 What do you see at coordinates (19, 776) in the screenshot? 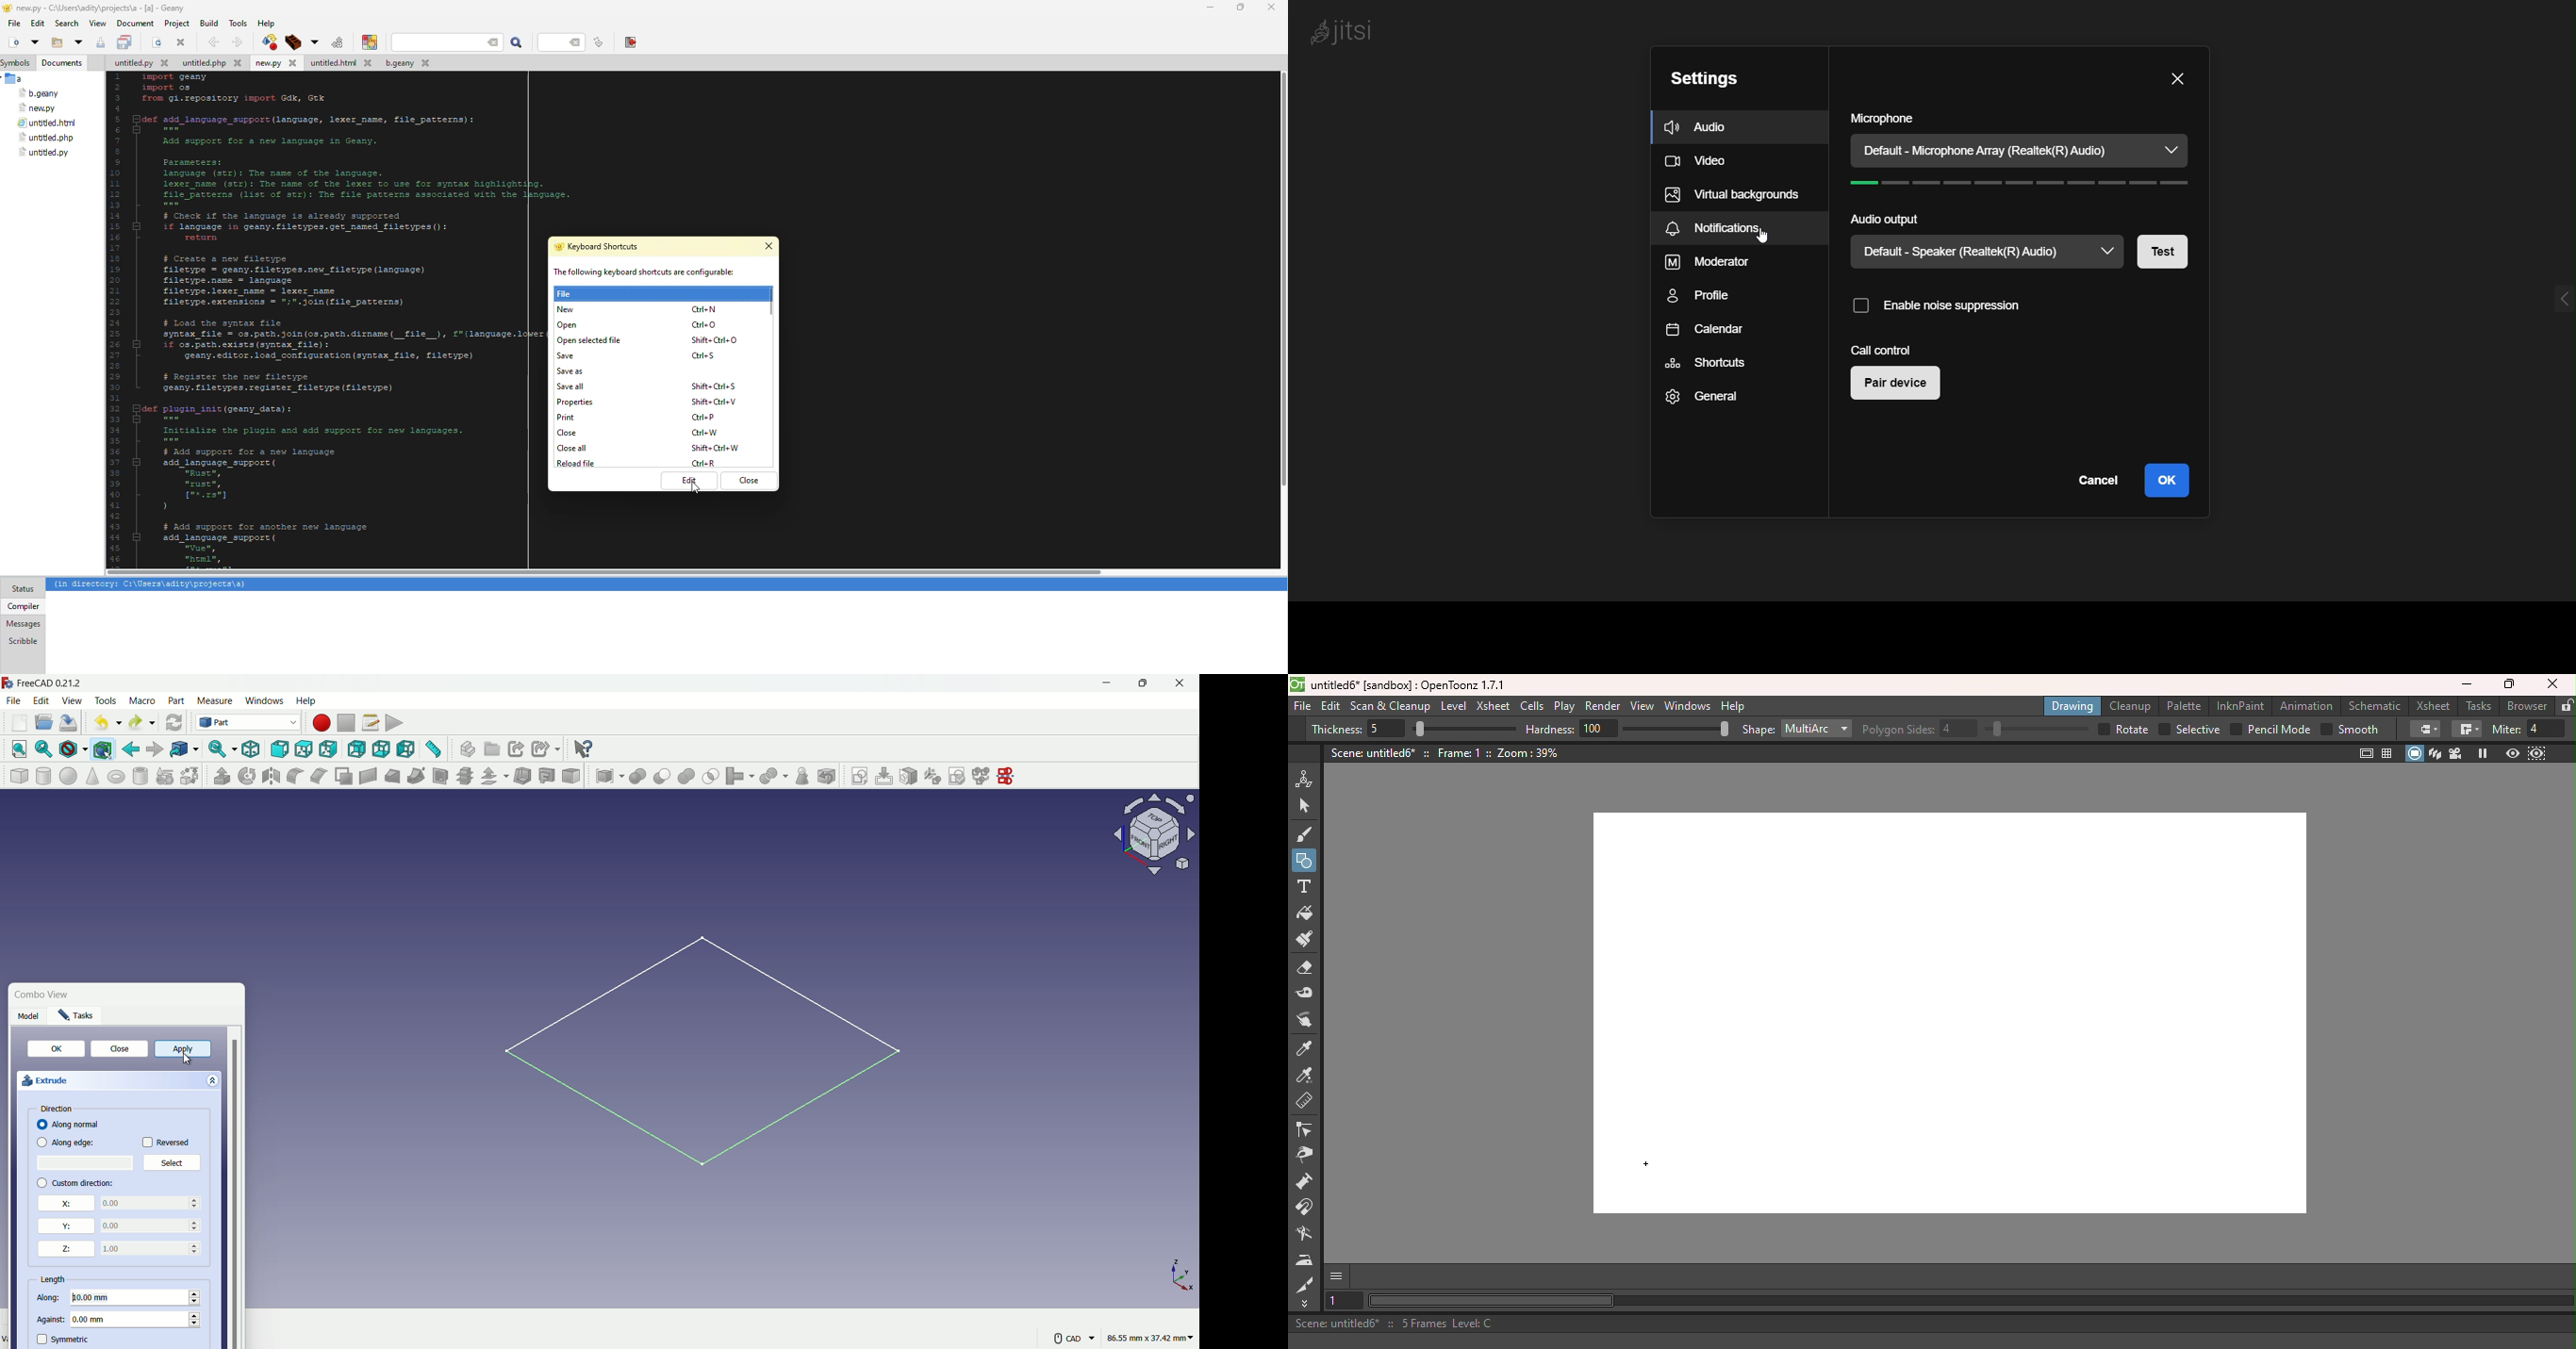
I see `cube` at bounding box center [19, 776].